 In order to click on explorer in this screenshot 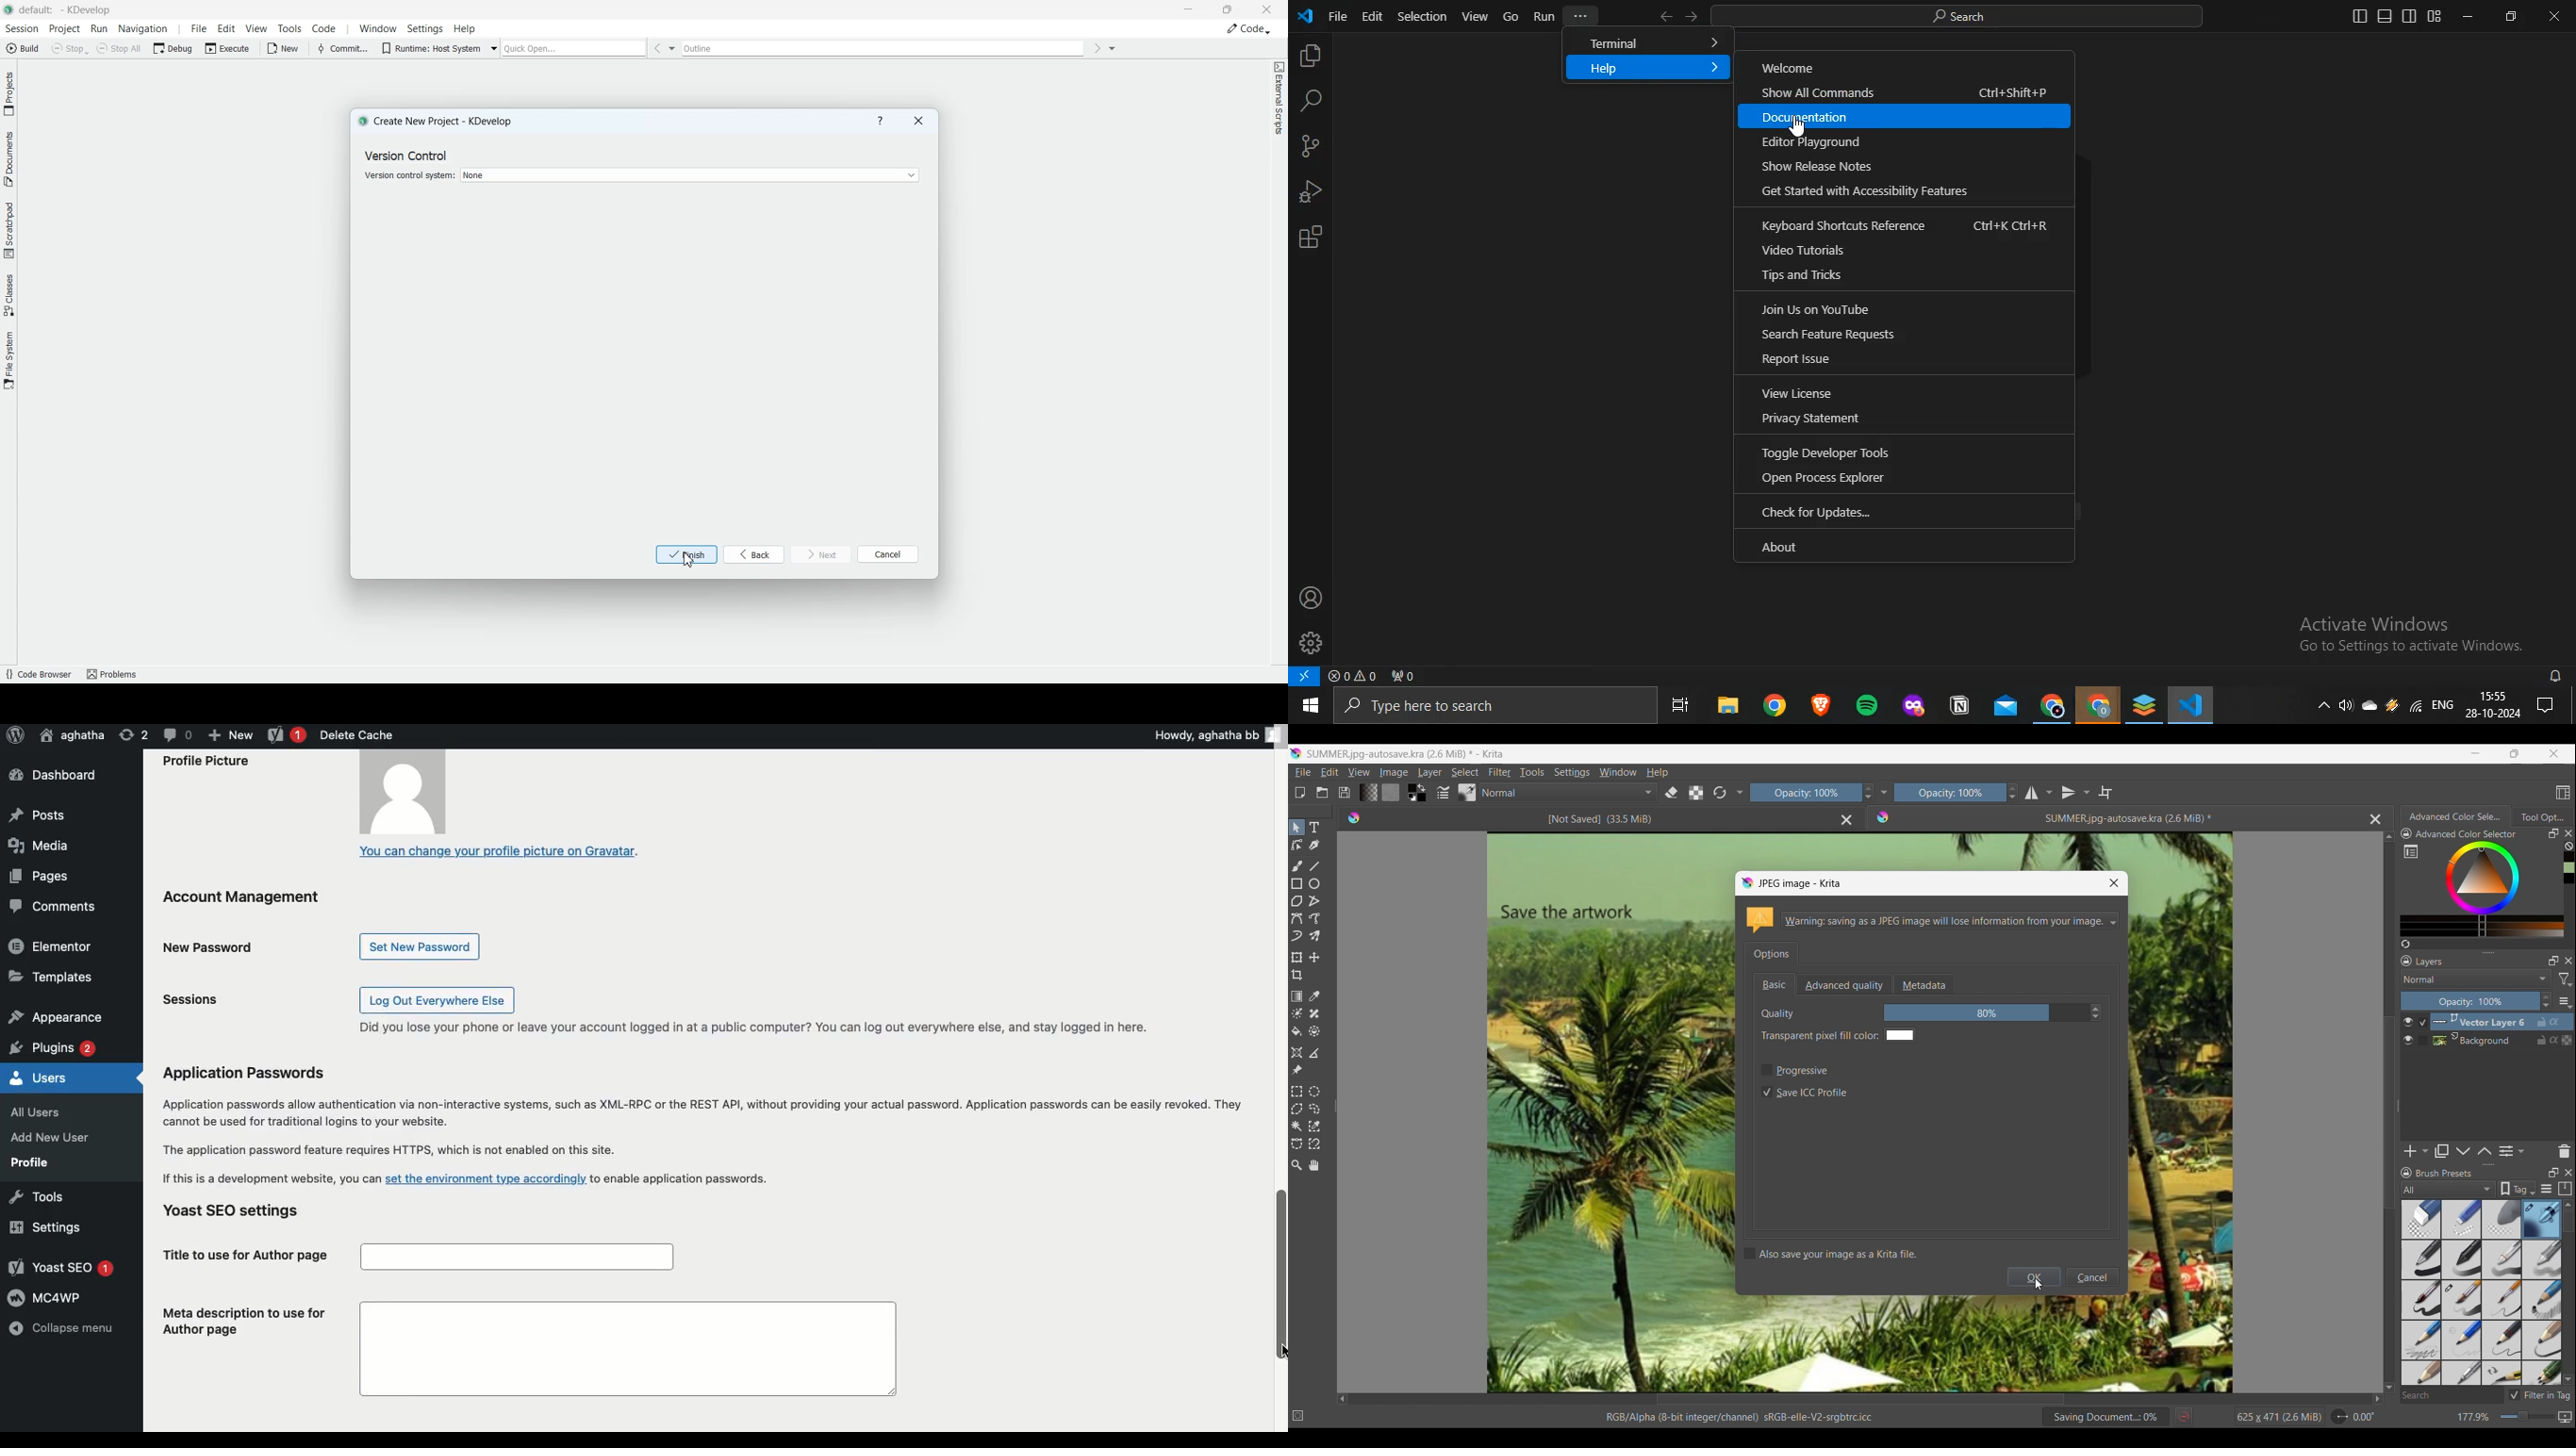, I will do `click(1308, 58)`.